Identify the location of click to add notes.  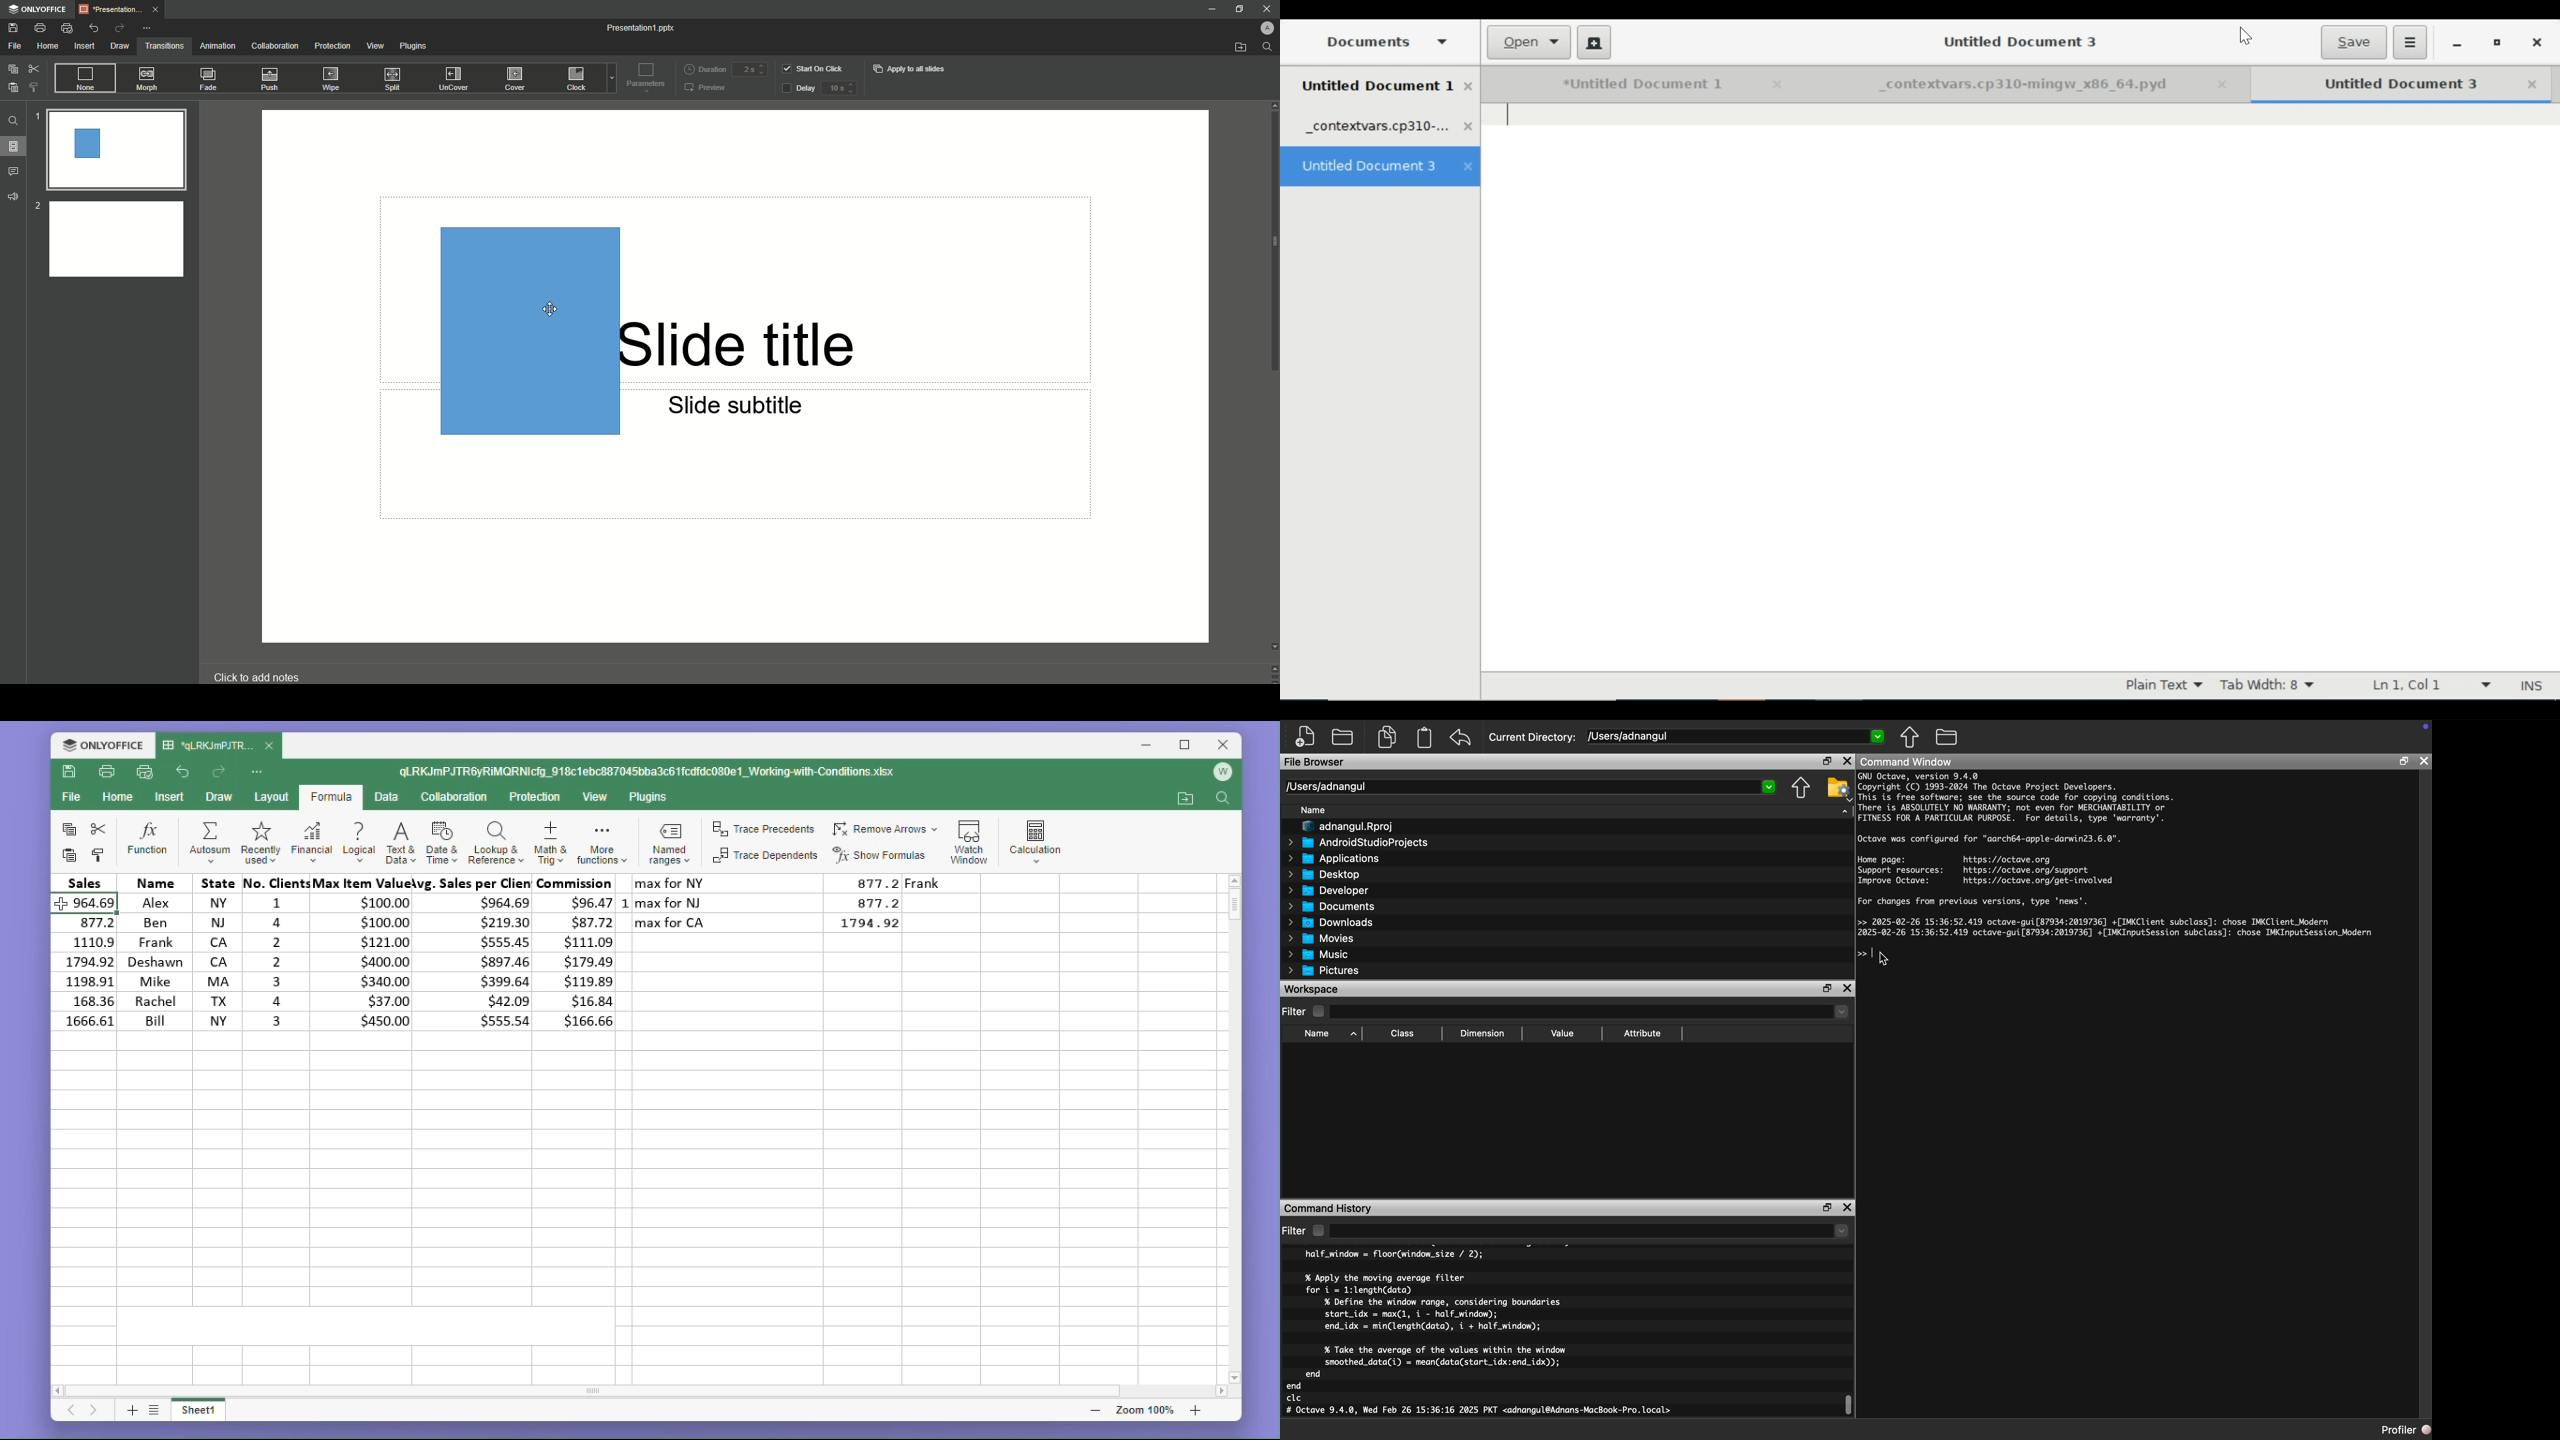
(260, 674).